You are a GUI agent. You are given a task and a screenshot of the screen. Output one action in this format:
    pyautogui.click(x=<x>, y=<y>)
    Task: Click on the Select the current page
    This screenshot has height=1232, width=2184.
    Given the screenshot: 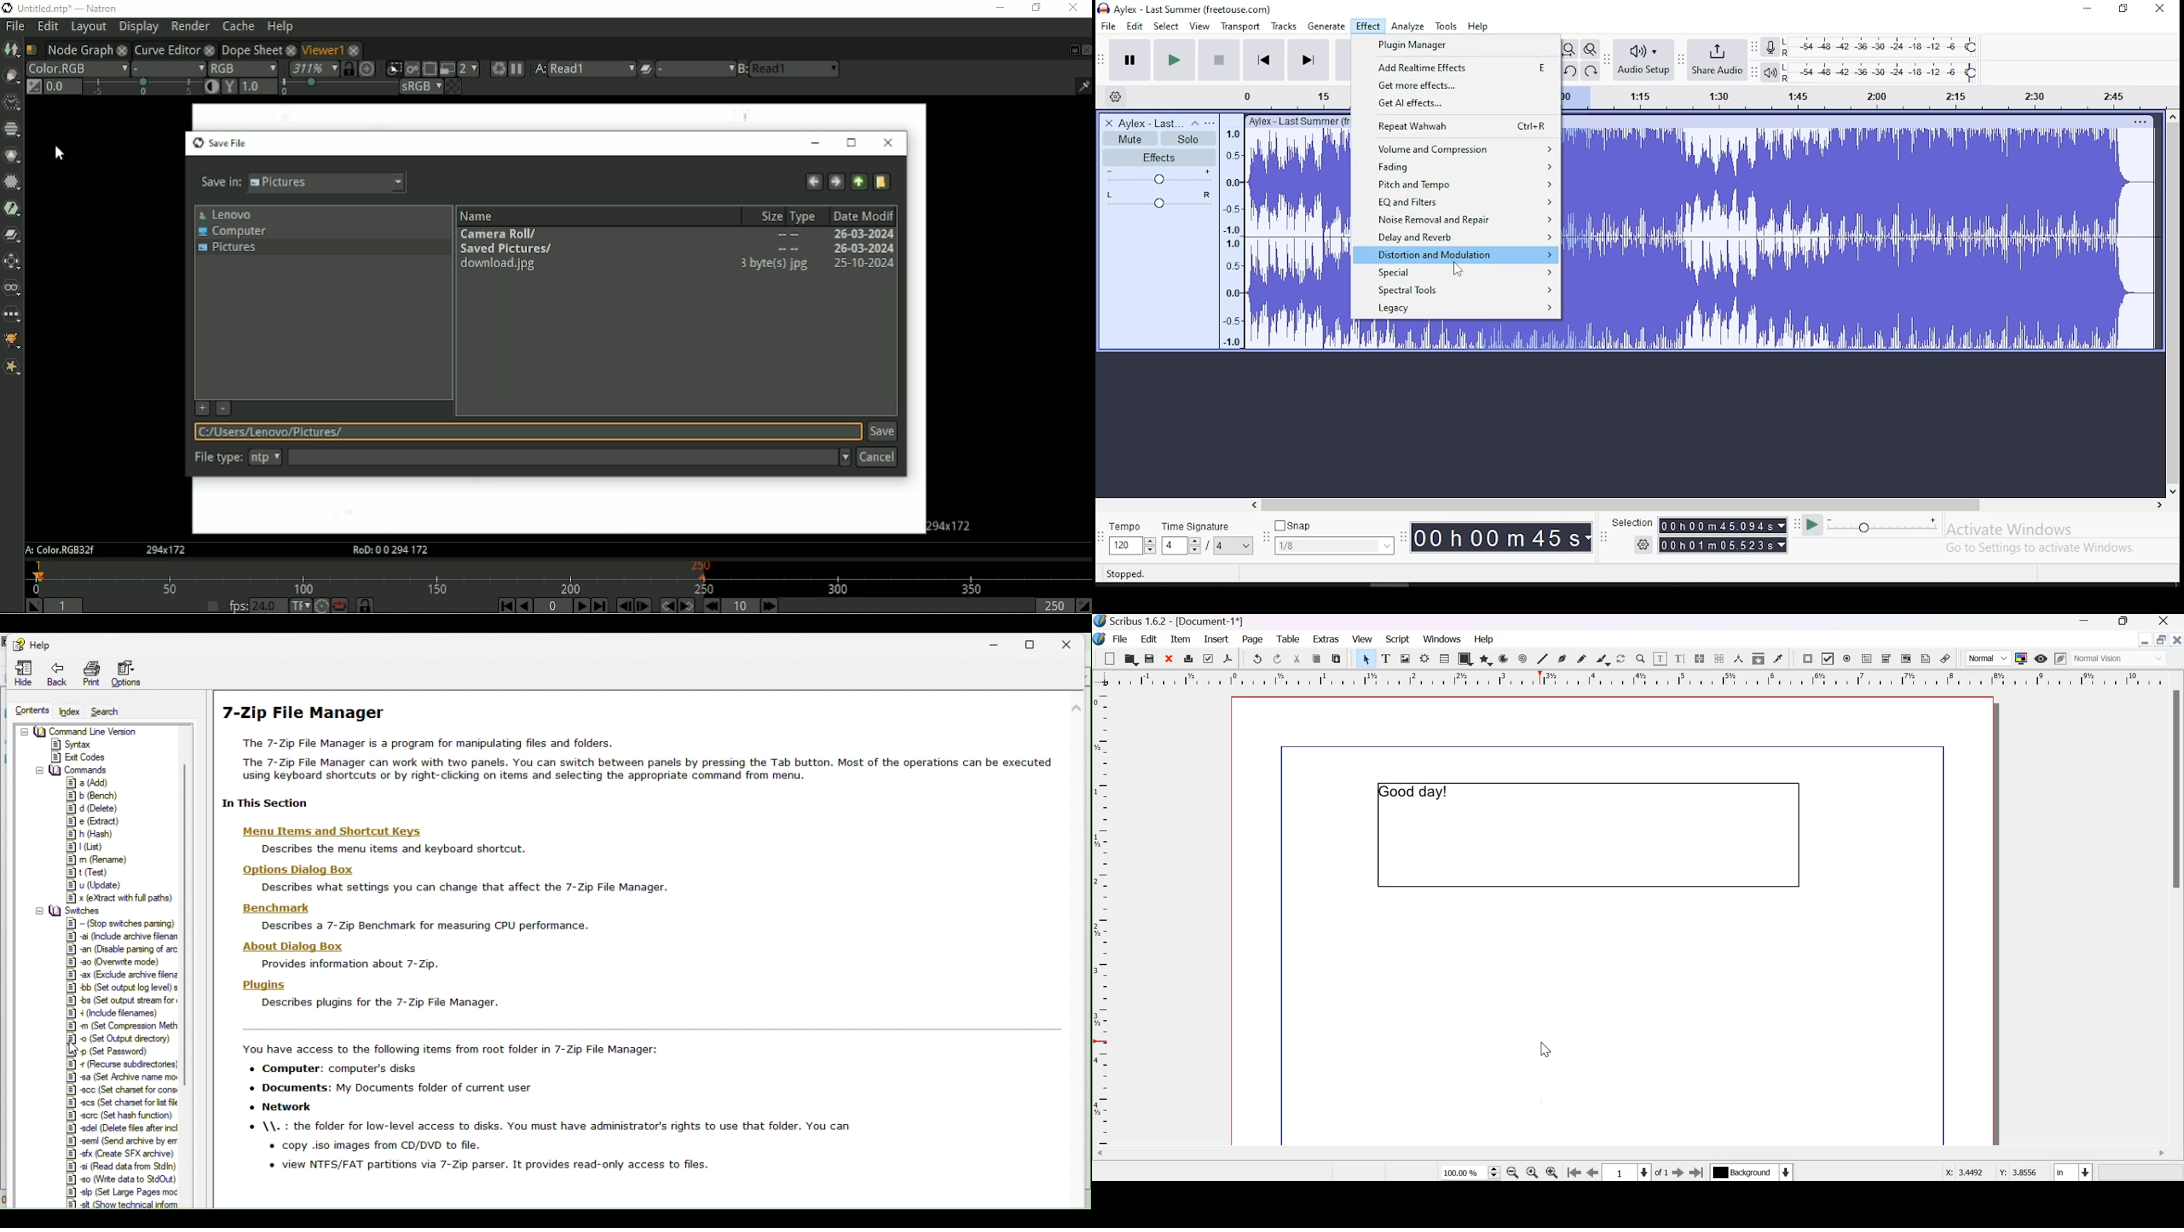 What is the action you would take?
    pyautogui.click(x=1627, y=1173)
    